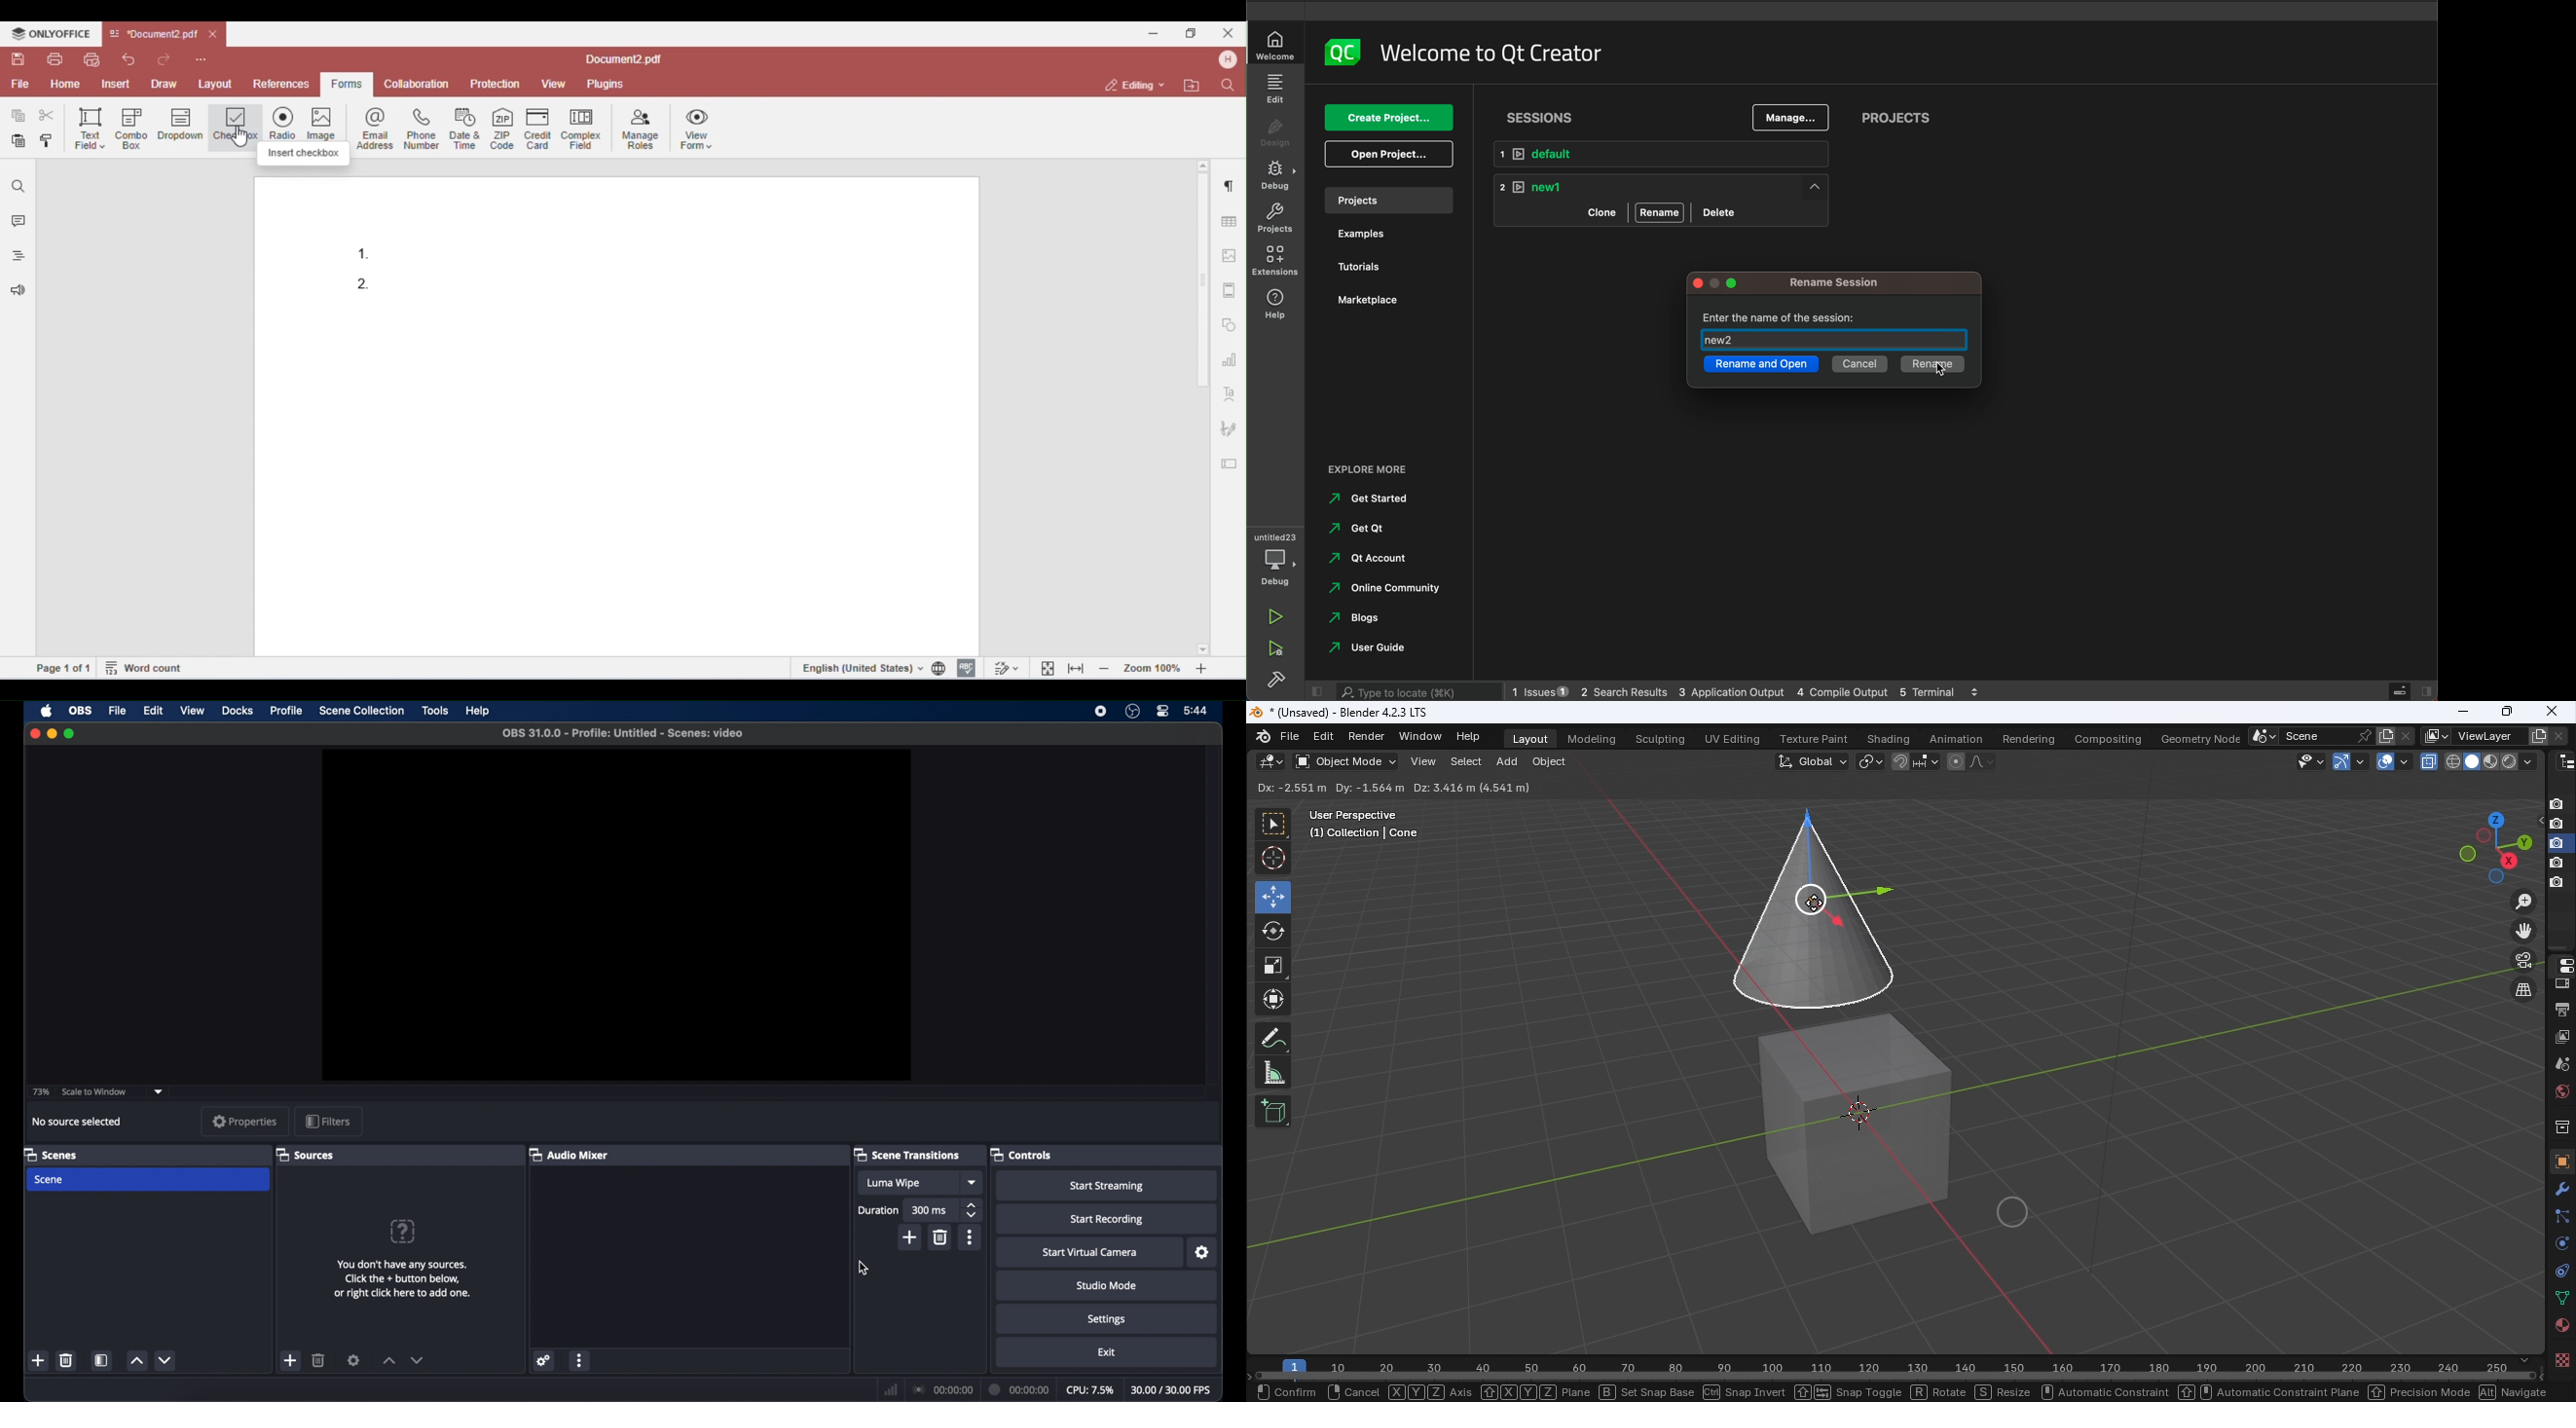 This screenshot has height=1428, width=2576. I want to click on welcome, so click(1490, 50).